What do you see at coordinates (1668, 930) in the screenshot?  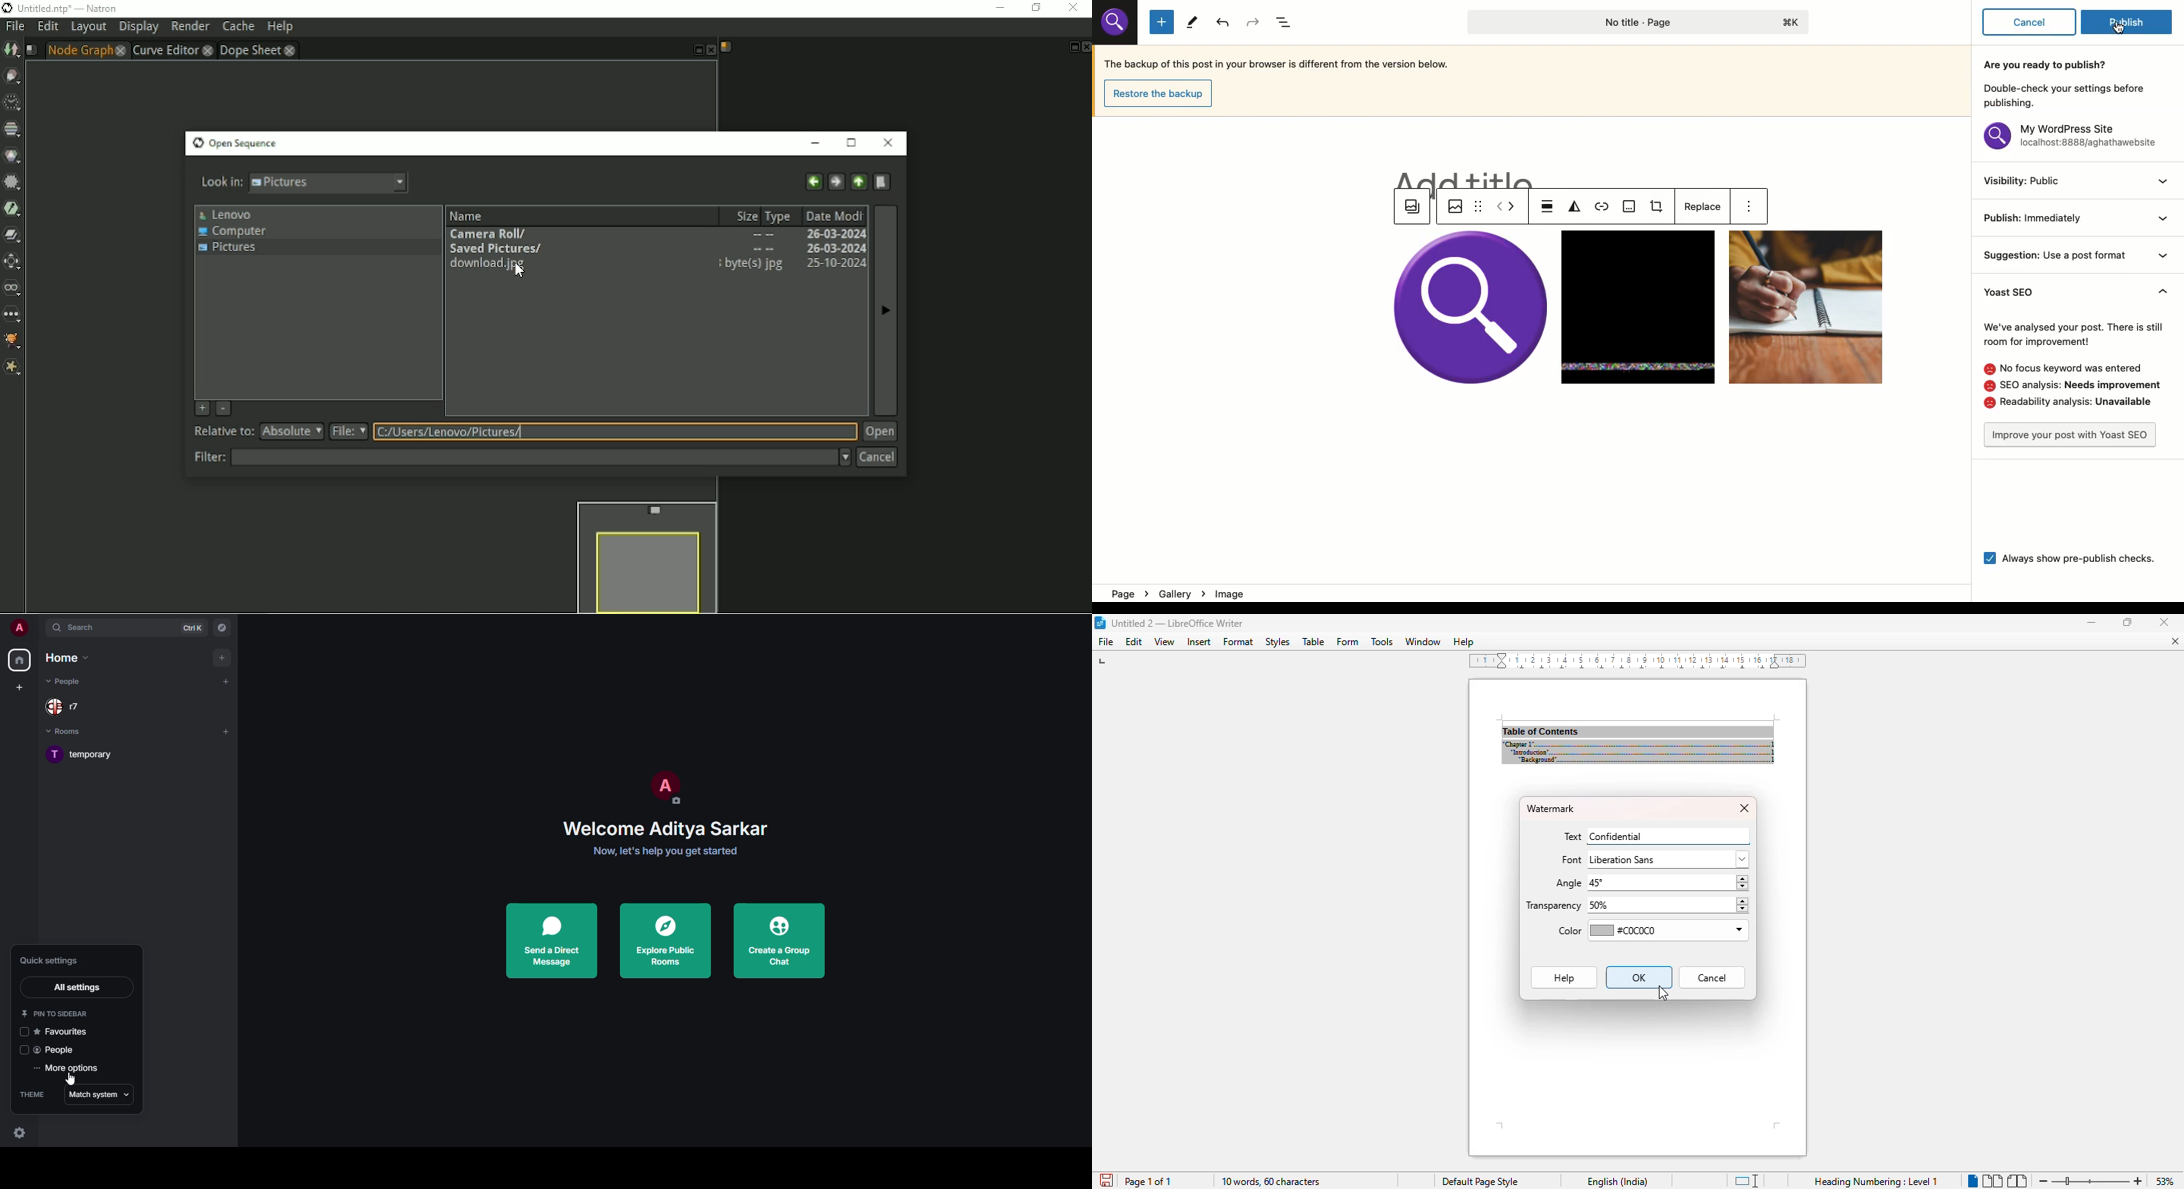 I see `#C0C0C0` at bounding box center [1668, 930].